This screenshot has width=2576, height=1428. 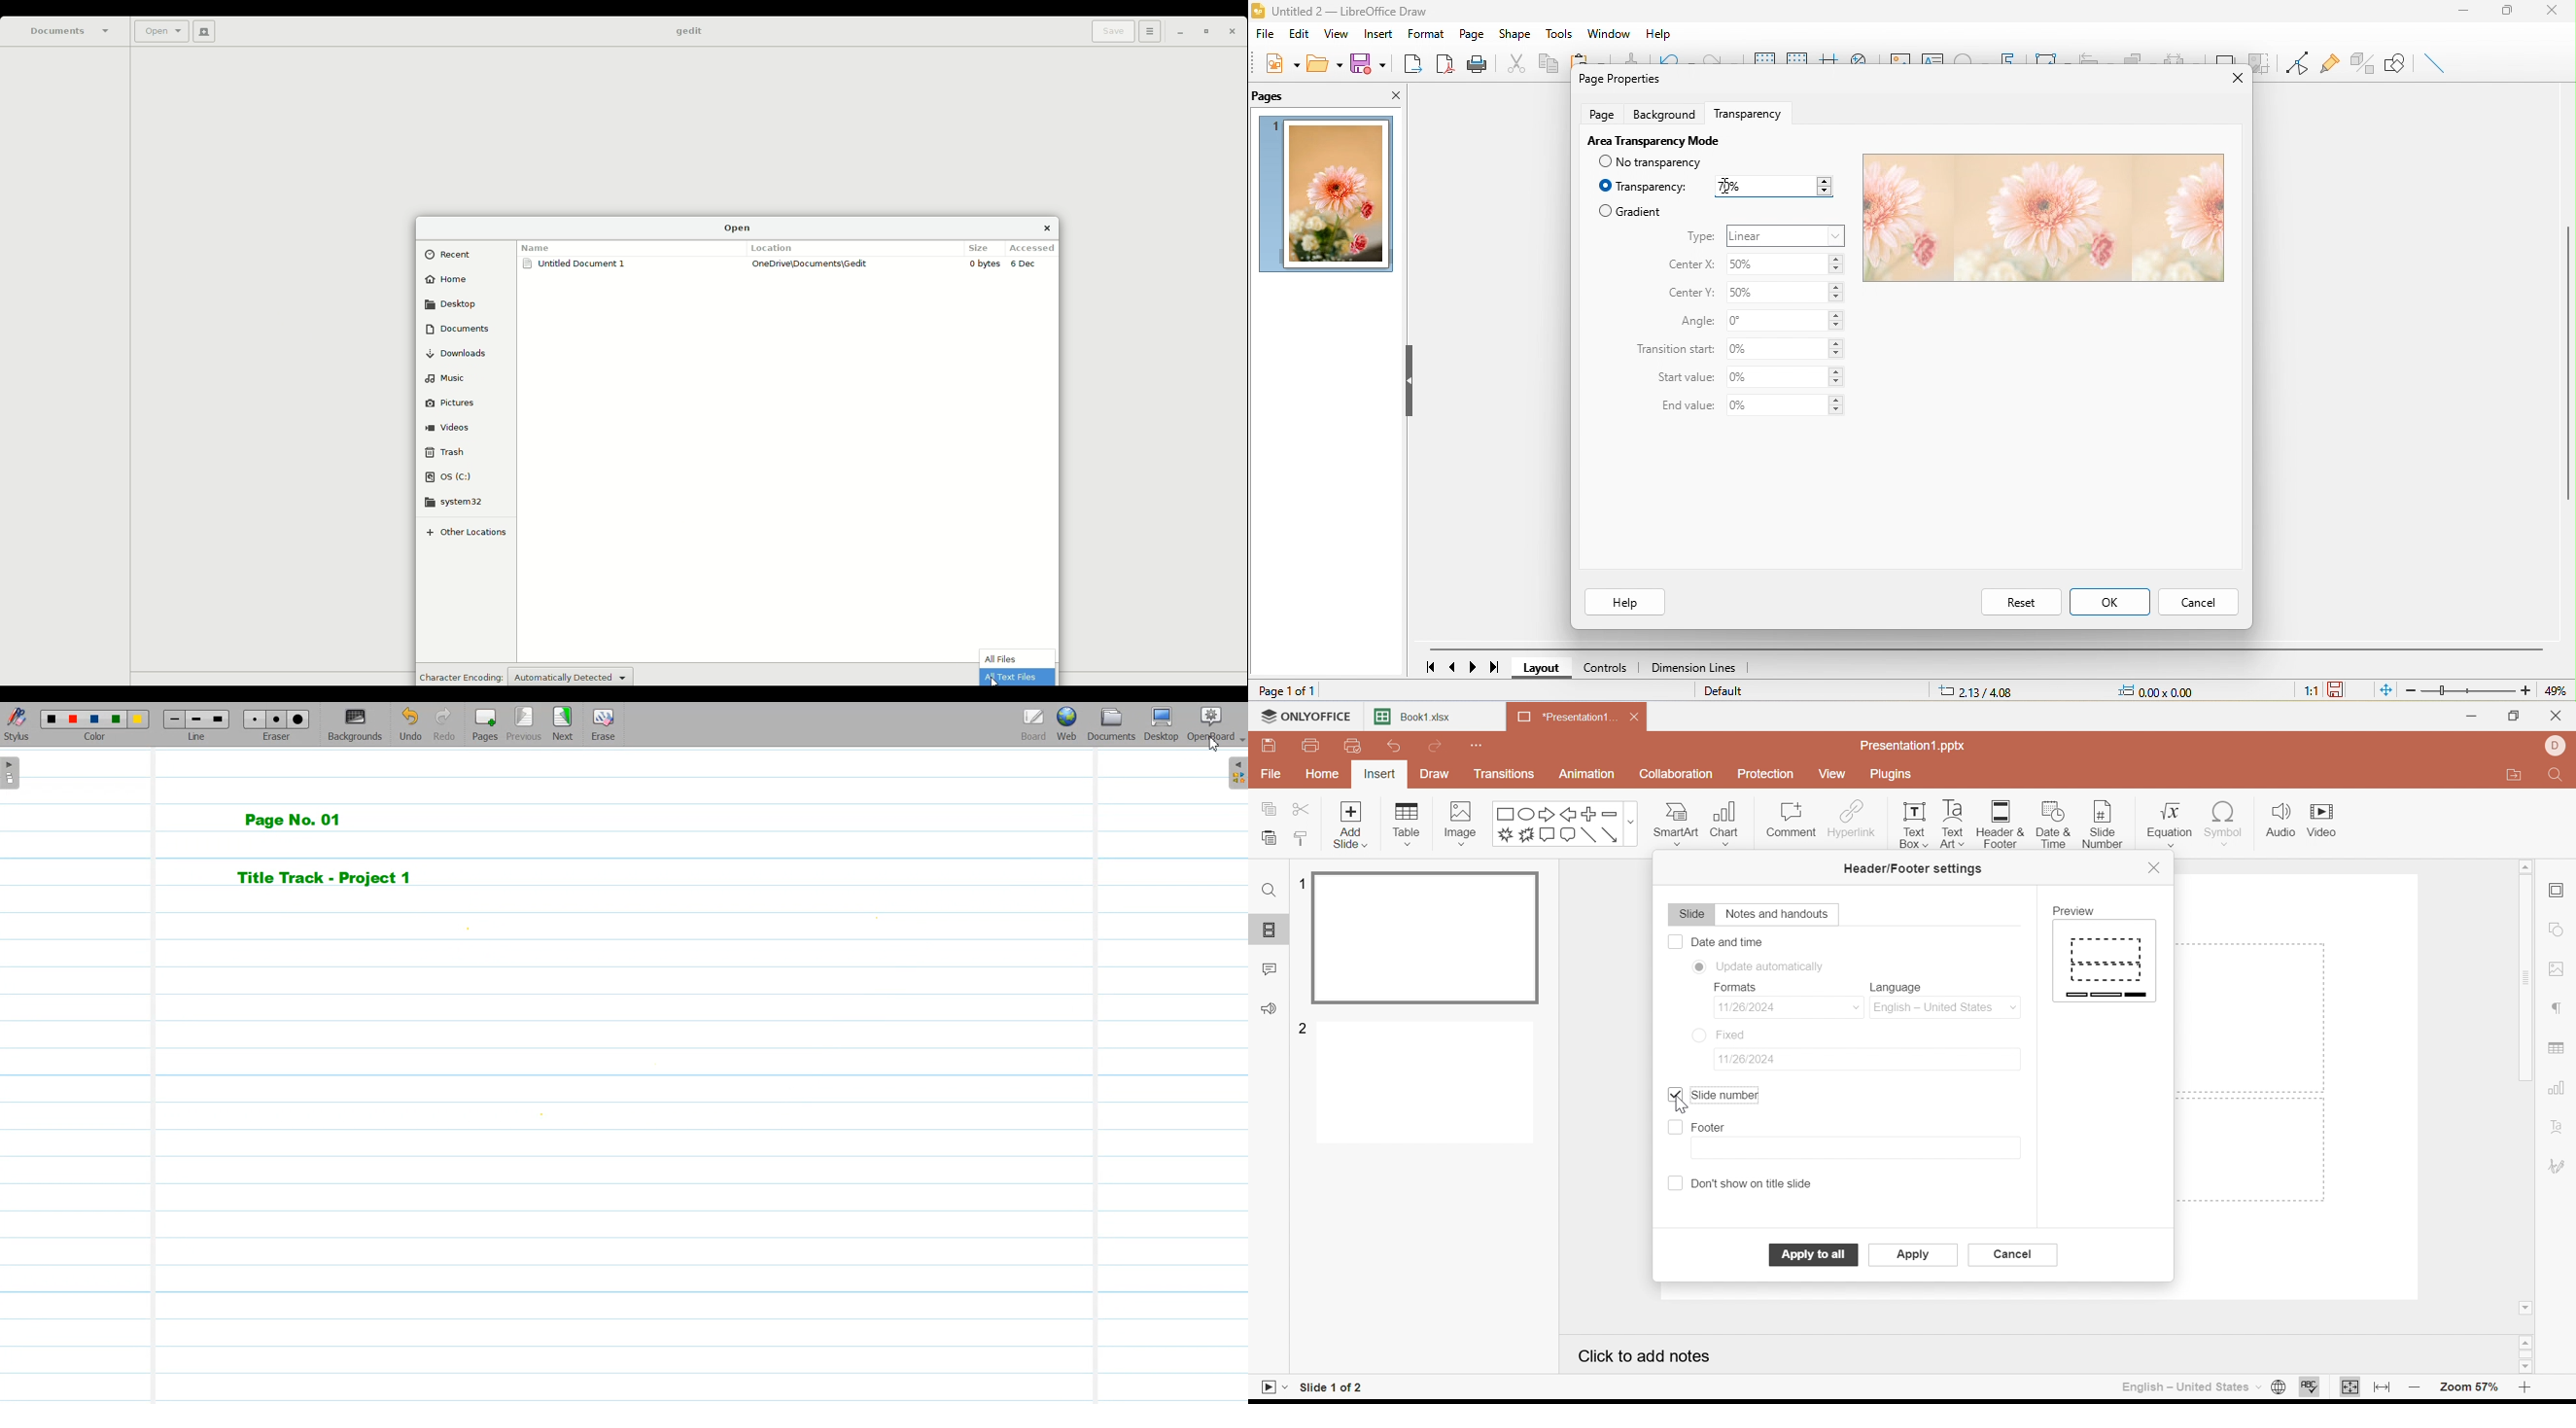 What do you see at coordinates (1455, 665) in the screenshot?
I see `previous page` at bounding box center [1455, 665].